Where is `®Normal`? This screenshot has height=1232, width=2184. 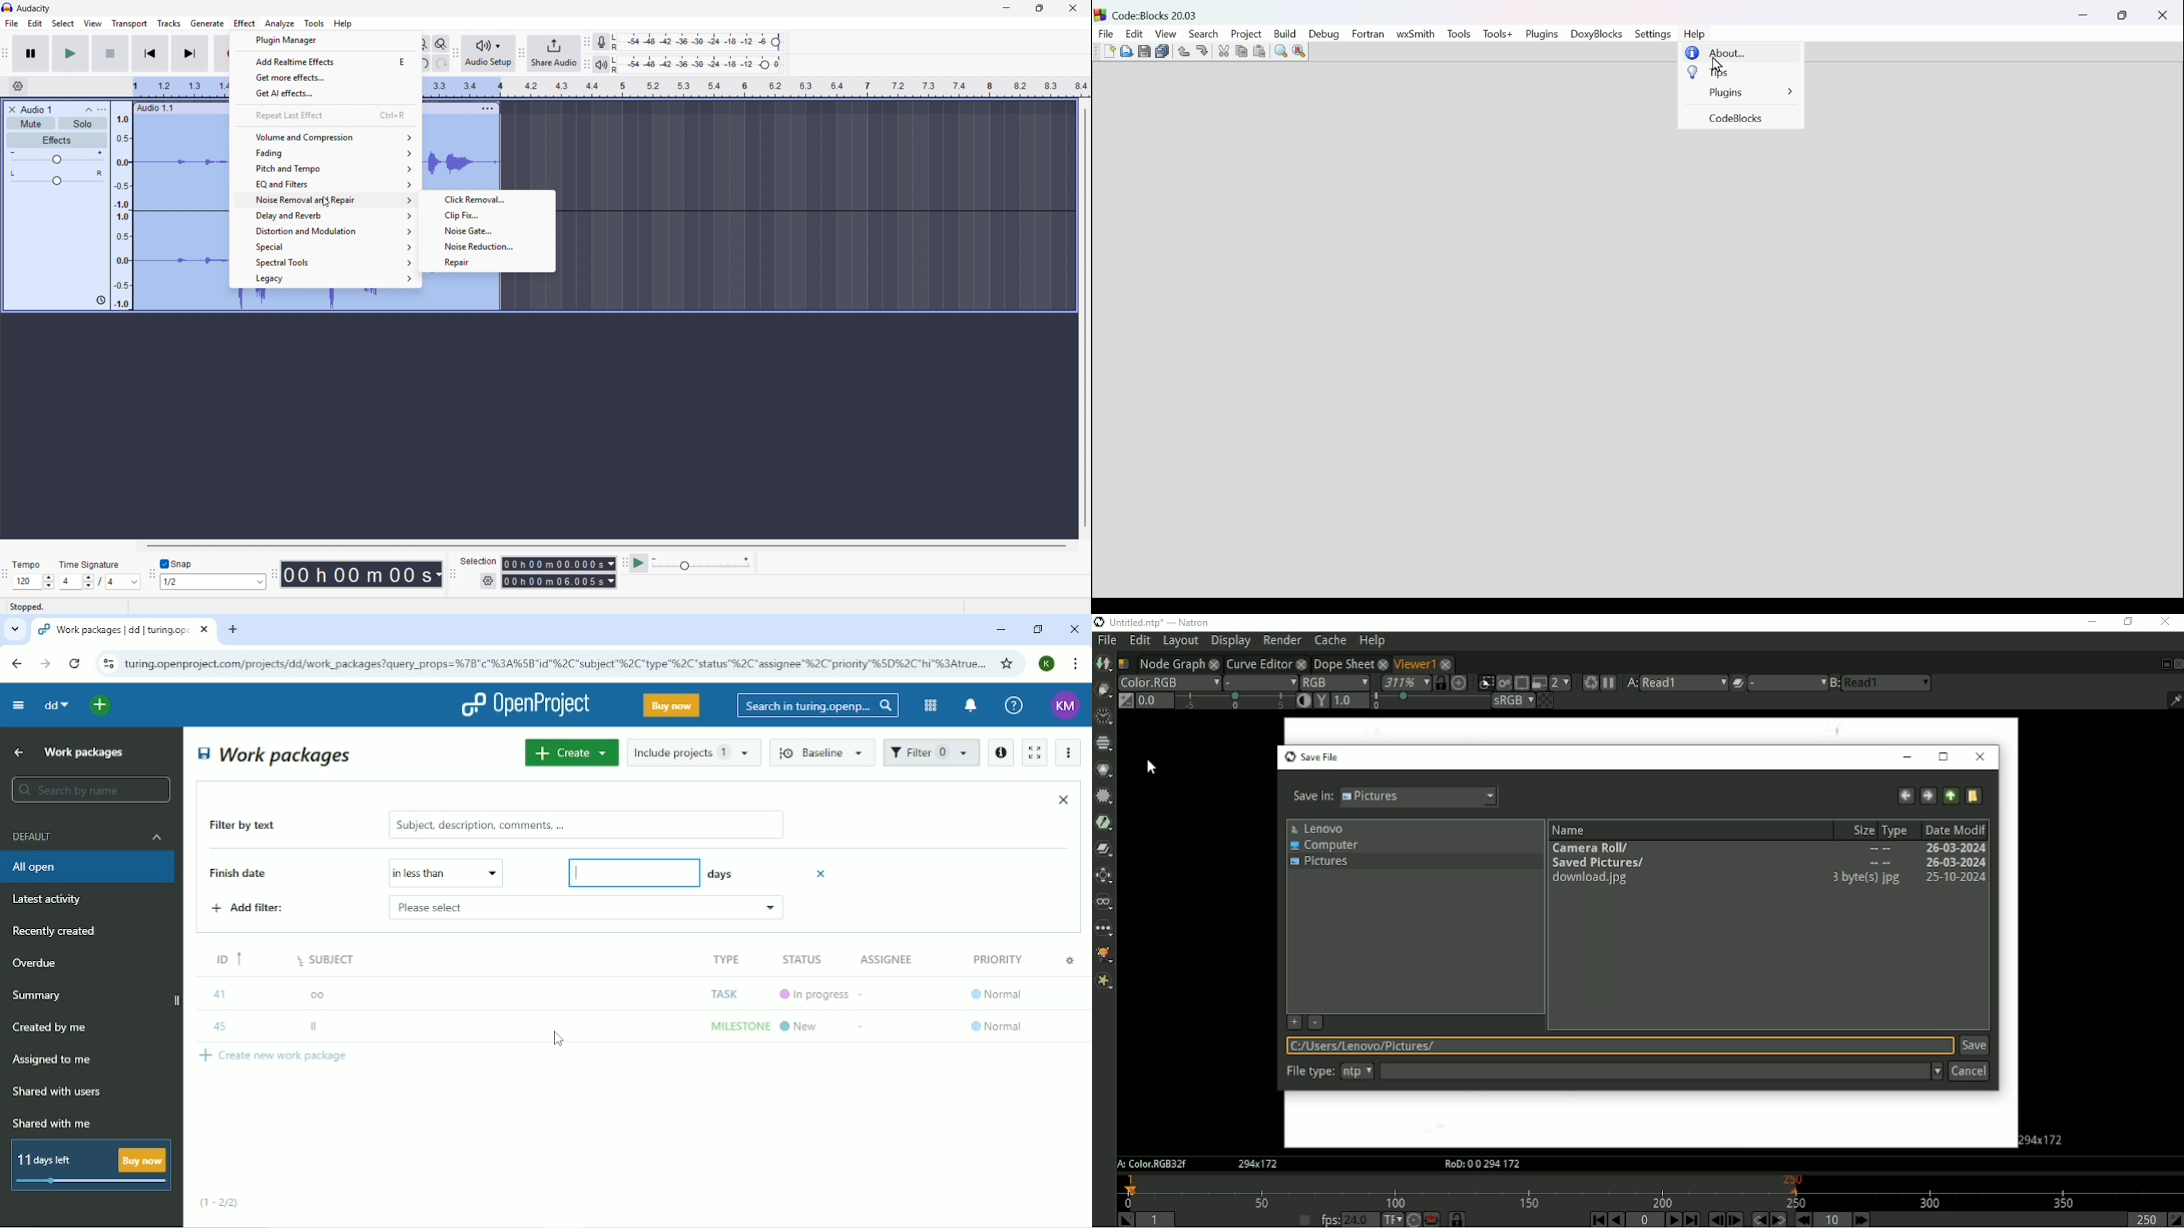
®Normal is located at coordinates (996, 999).